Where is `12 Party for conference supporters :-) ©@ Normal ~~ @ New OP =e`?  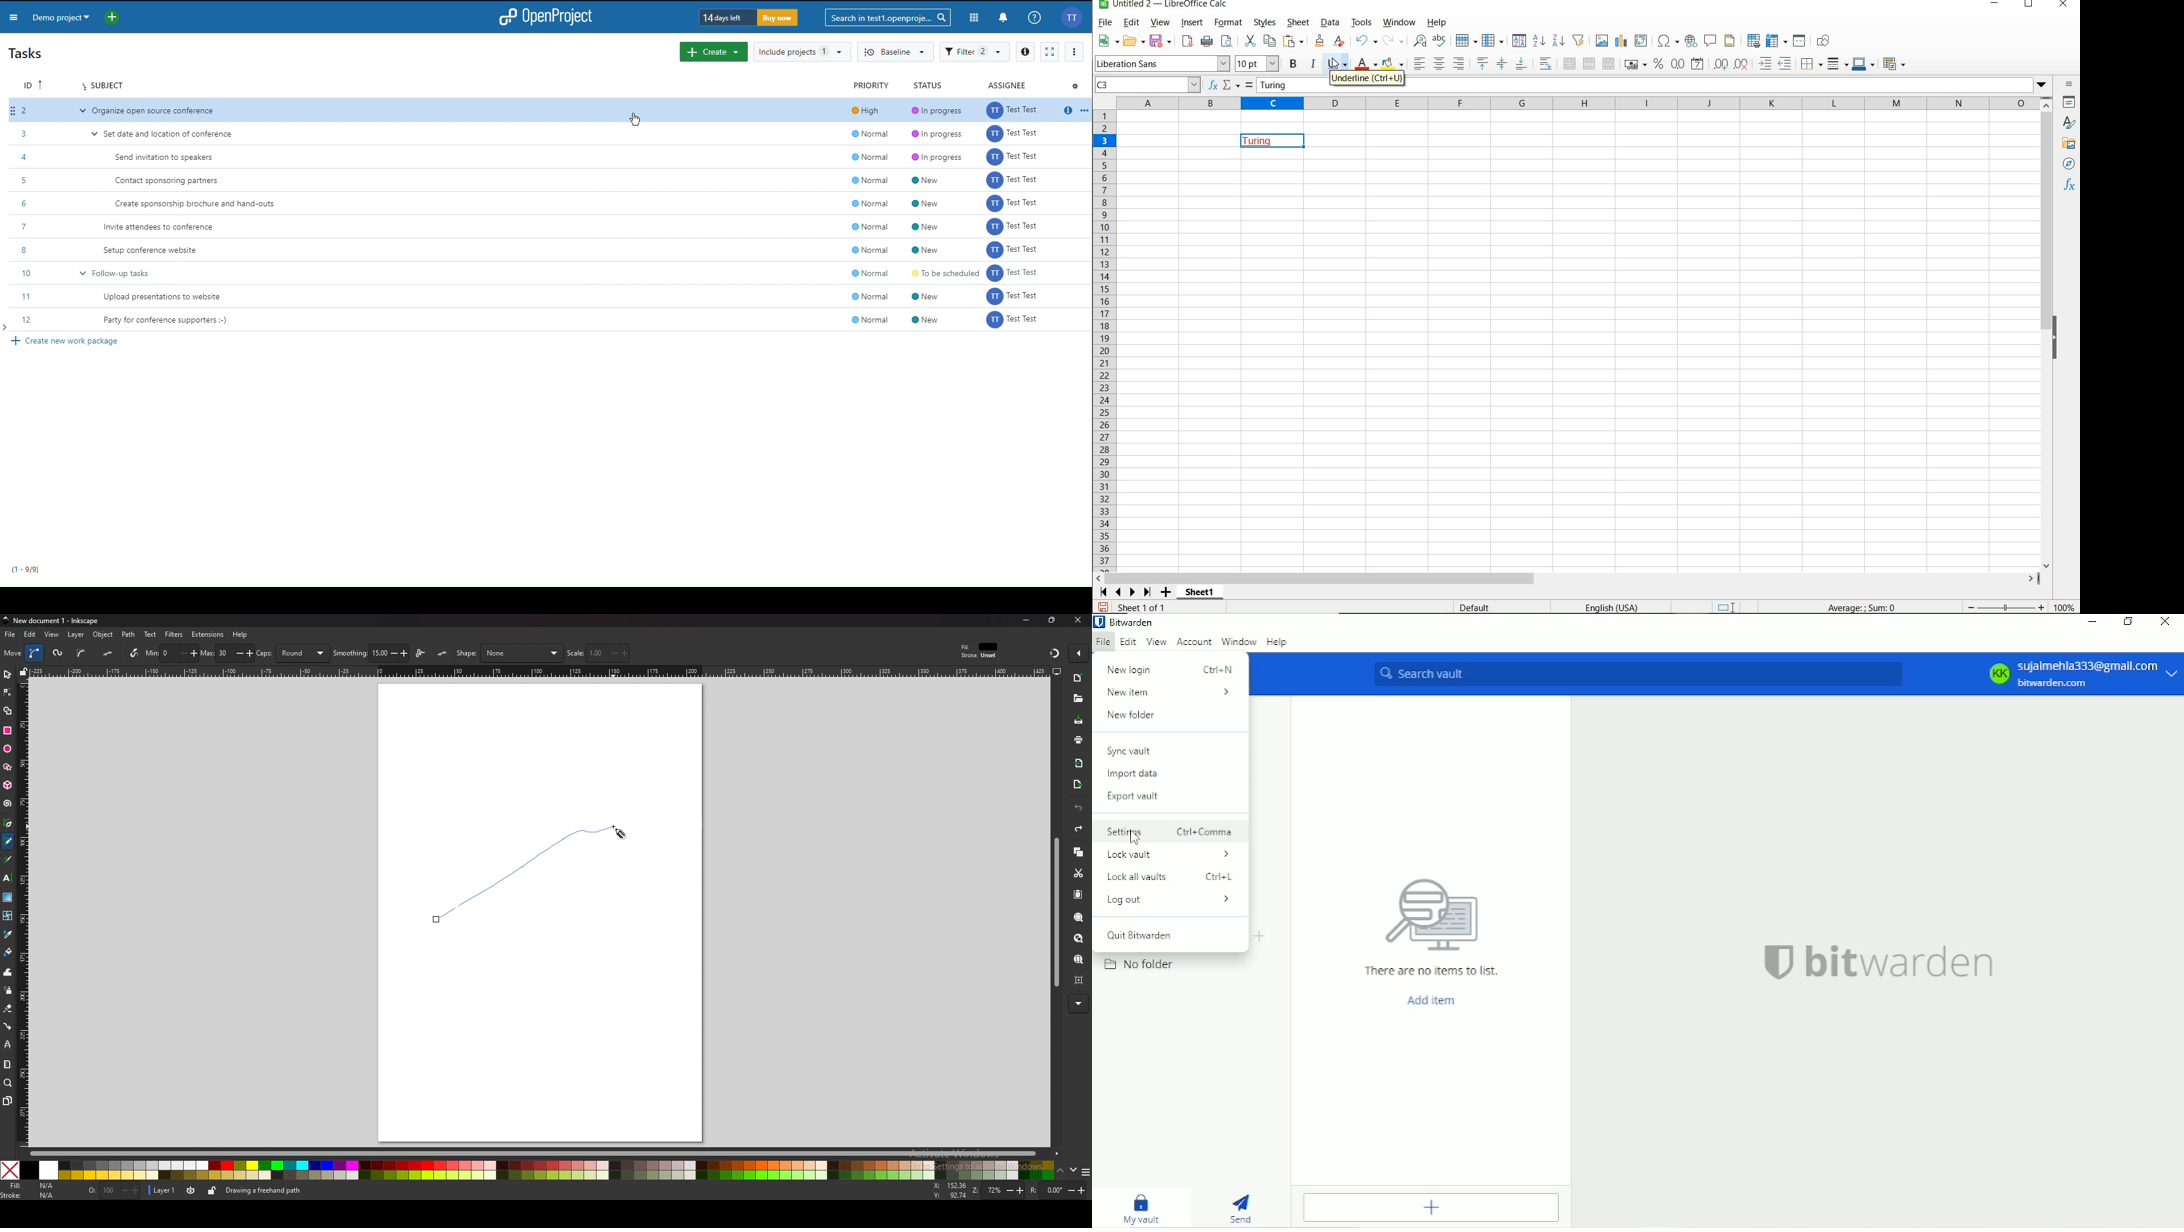 12 Party for conference supporters :-) ©@ Normal ~~ @ New OP =e is located at coordinates (546, 321).